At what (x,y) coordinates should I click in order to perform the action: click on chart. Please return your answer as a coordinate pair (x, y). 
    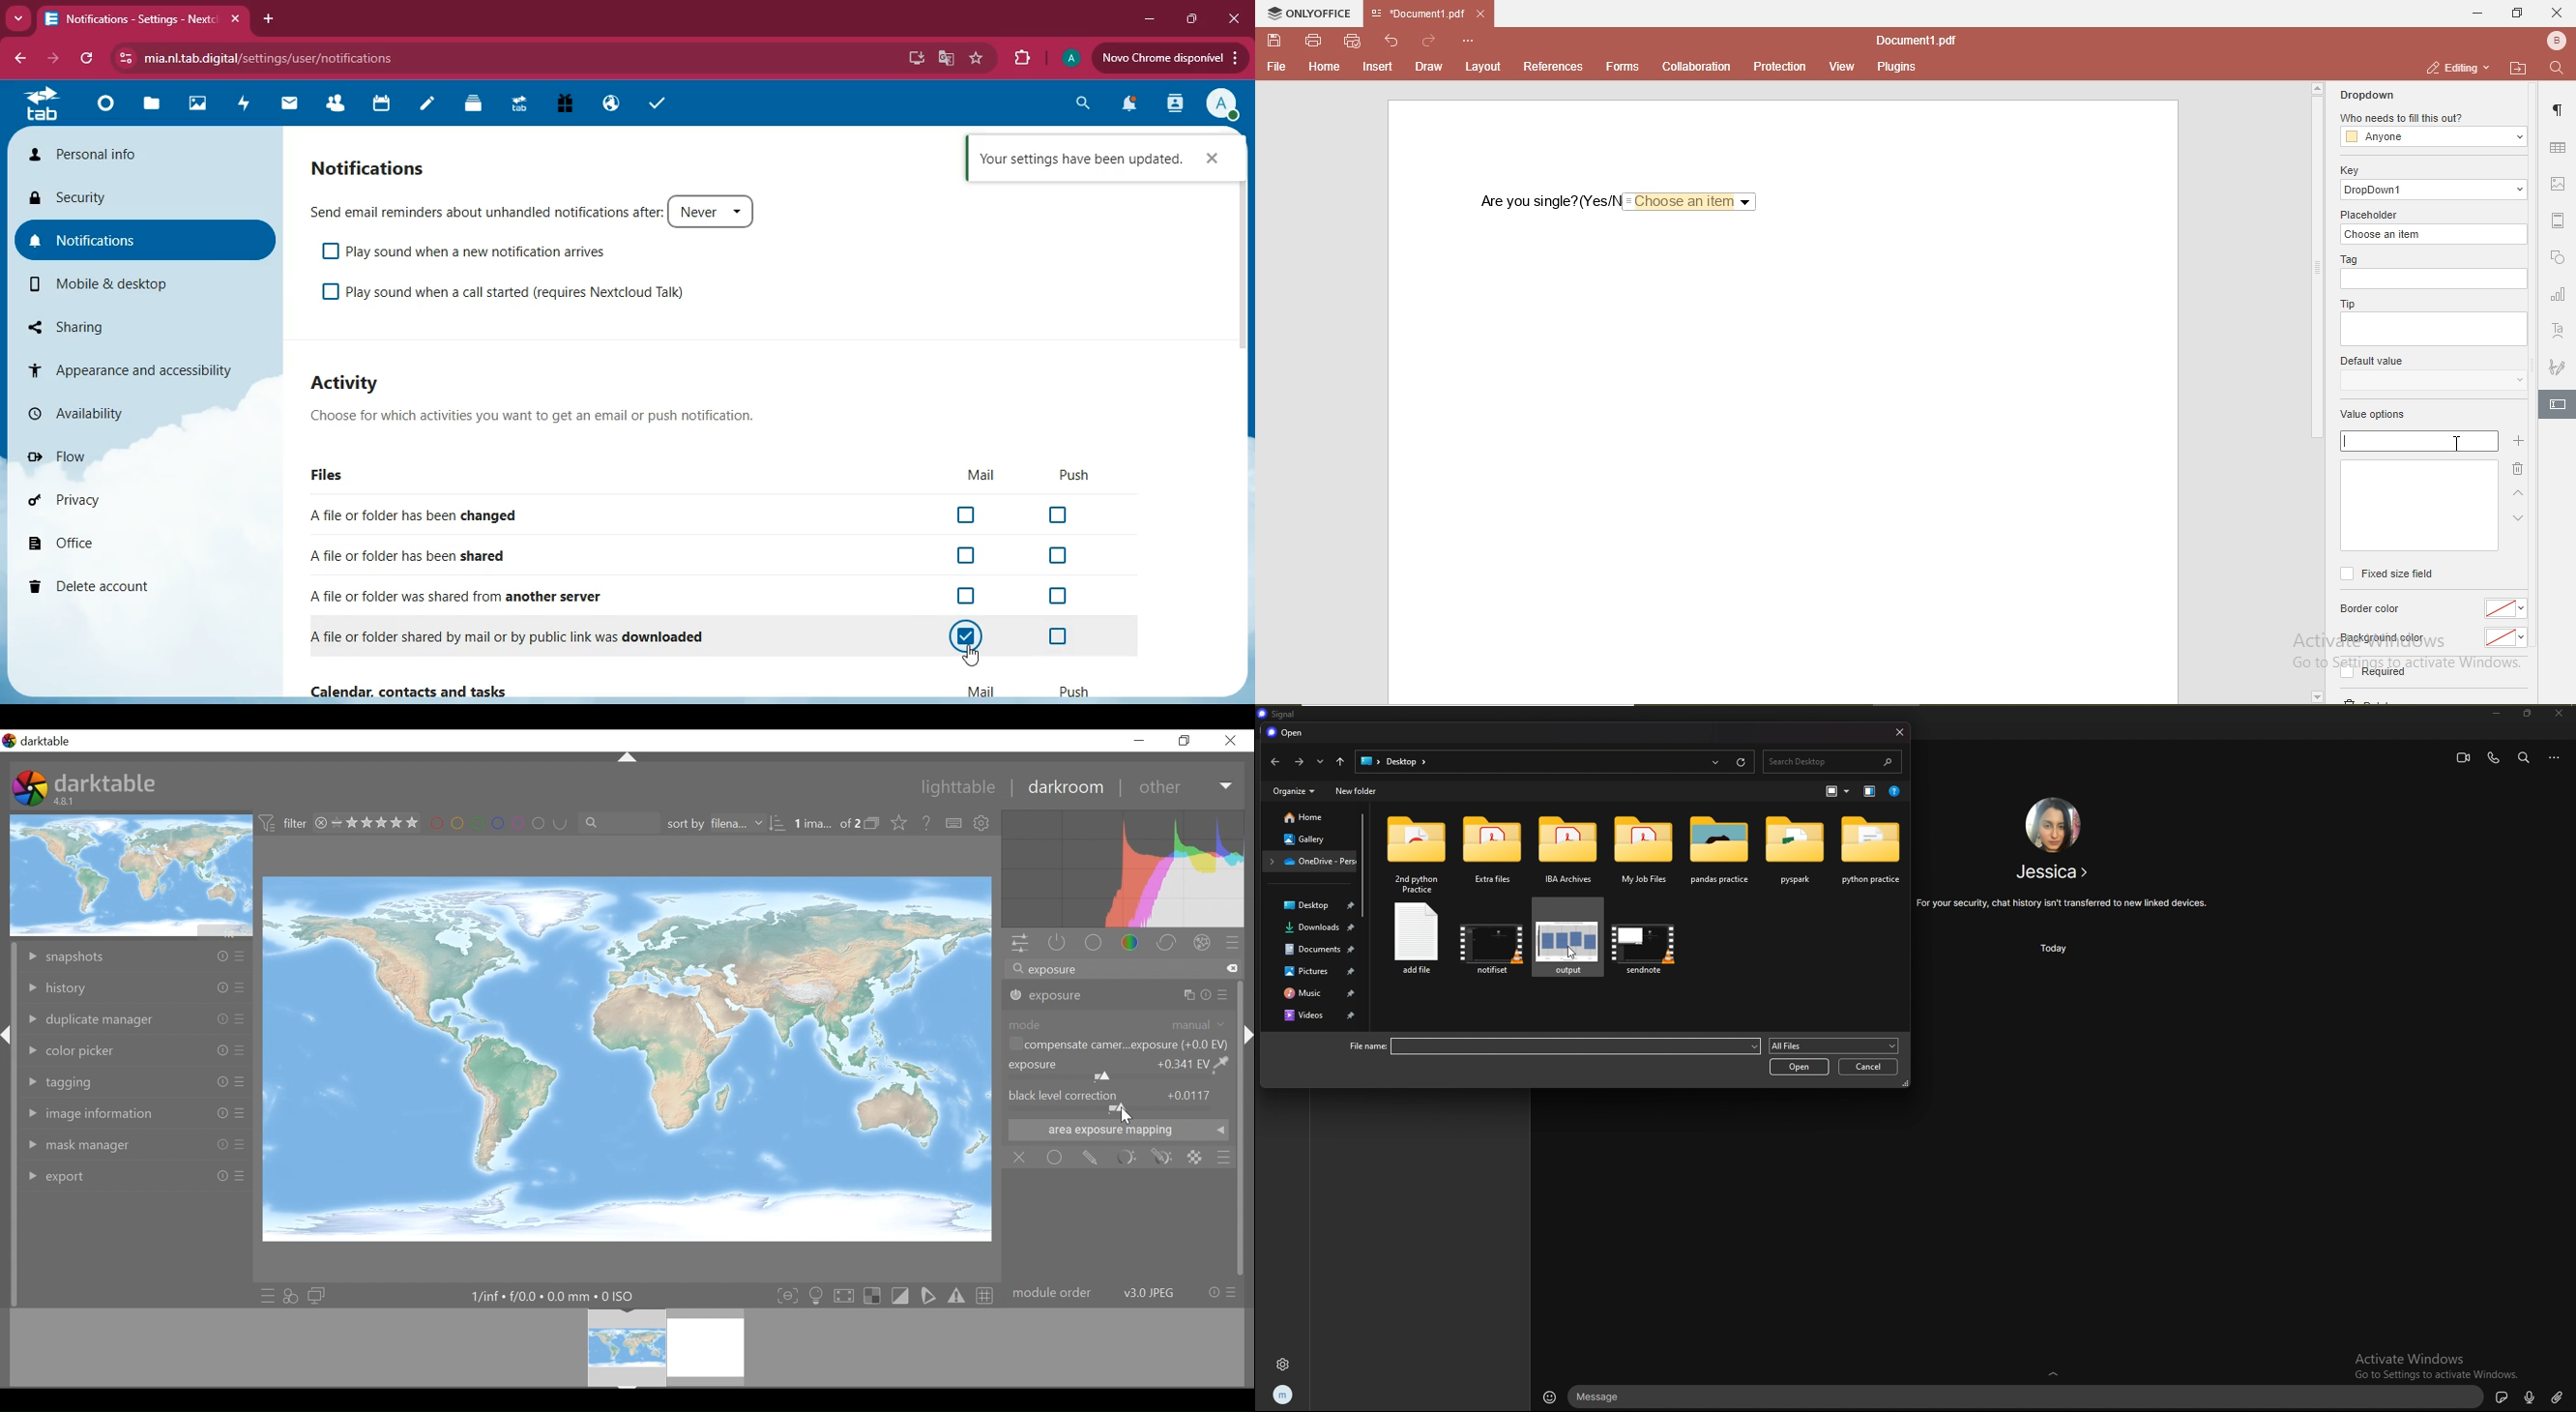
    Looking at the image, I should click on (2559, 294).